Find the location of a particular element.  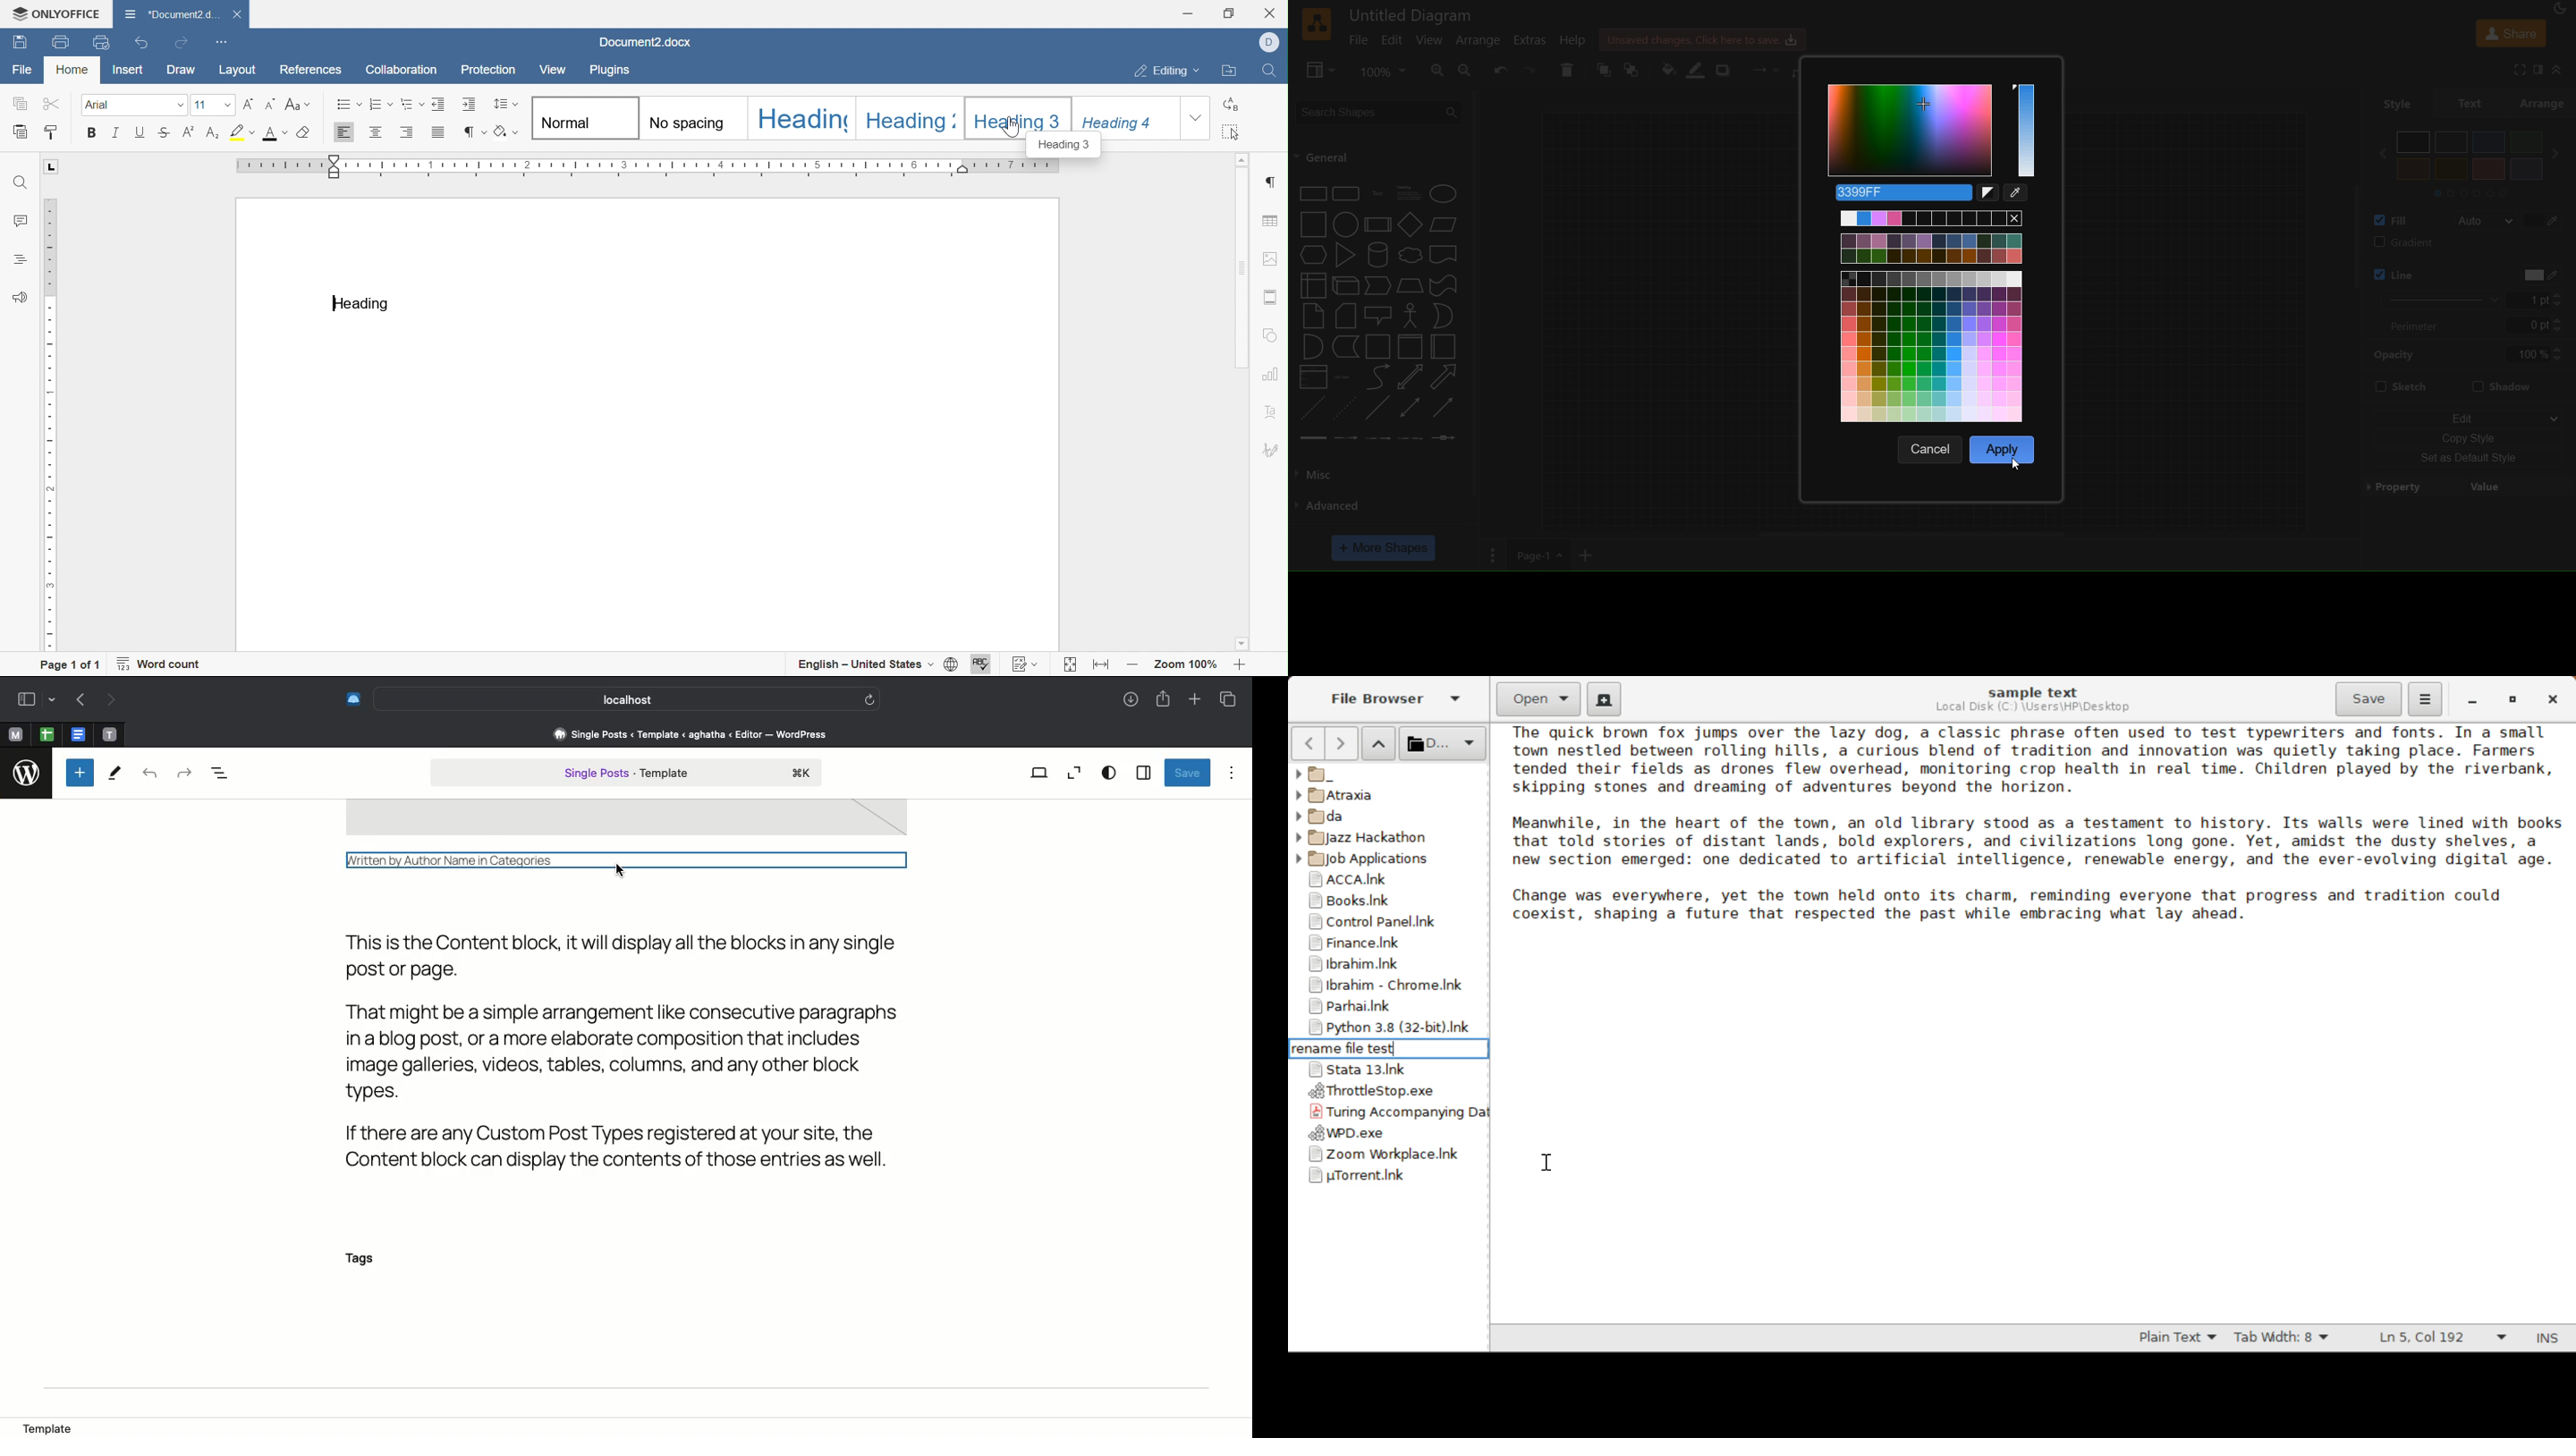

Hashtags is located at coordinates (15, 260).